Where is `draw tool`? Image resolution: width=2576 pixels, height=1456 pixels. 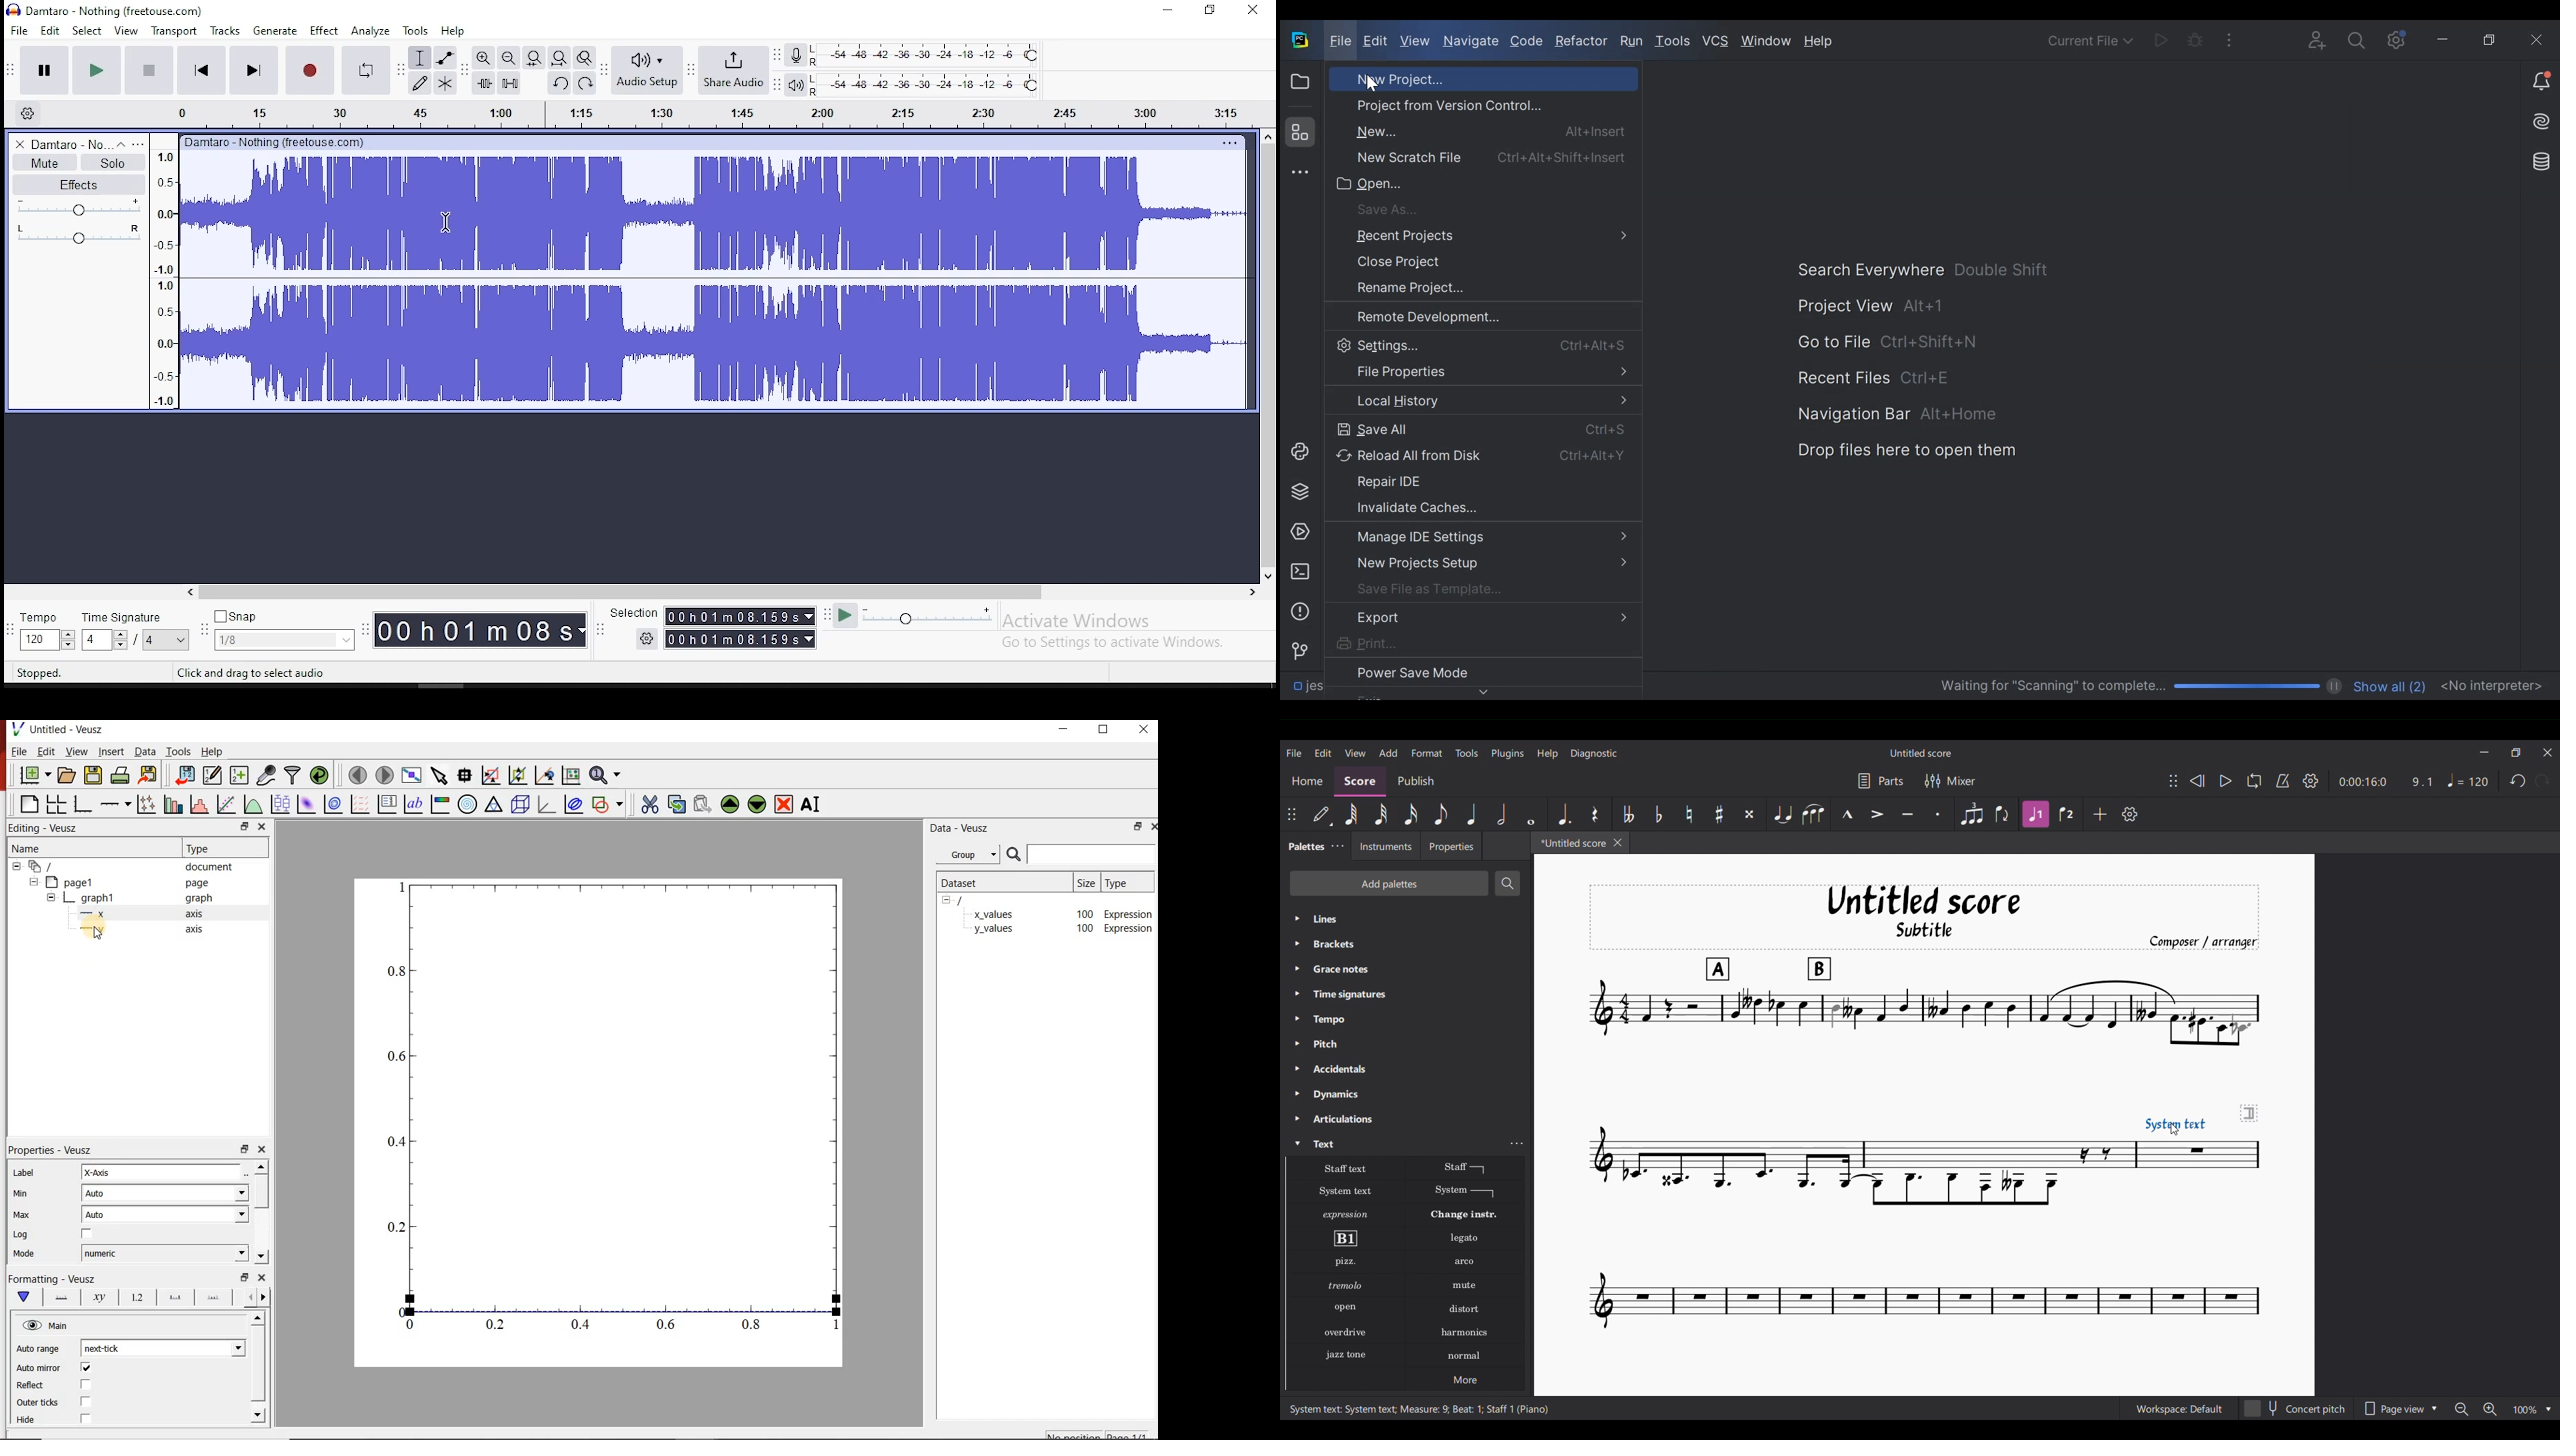
draw tool is located at coordinates (420, 83).